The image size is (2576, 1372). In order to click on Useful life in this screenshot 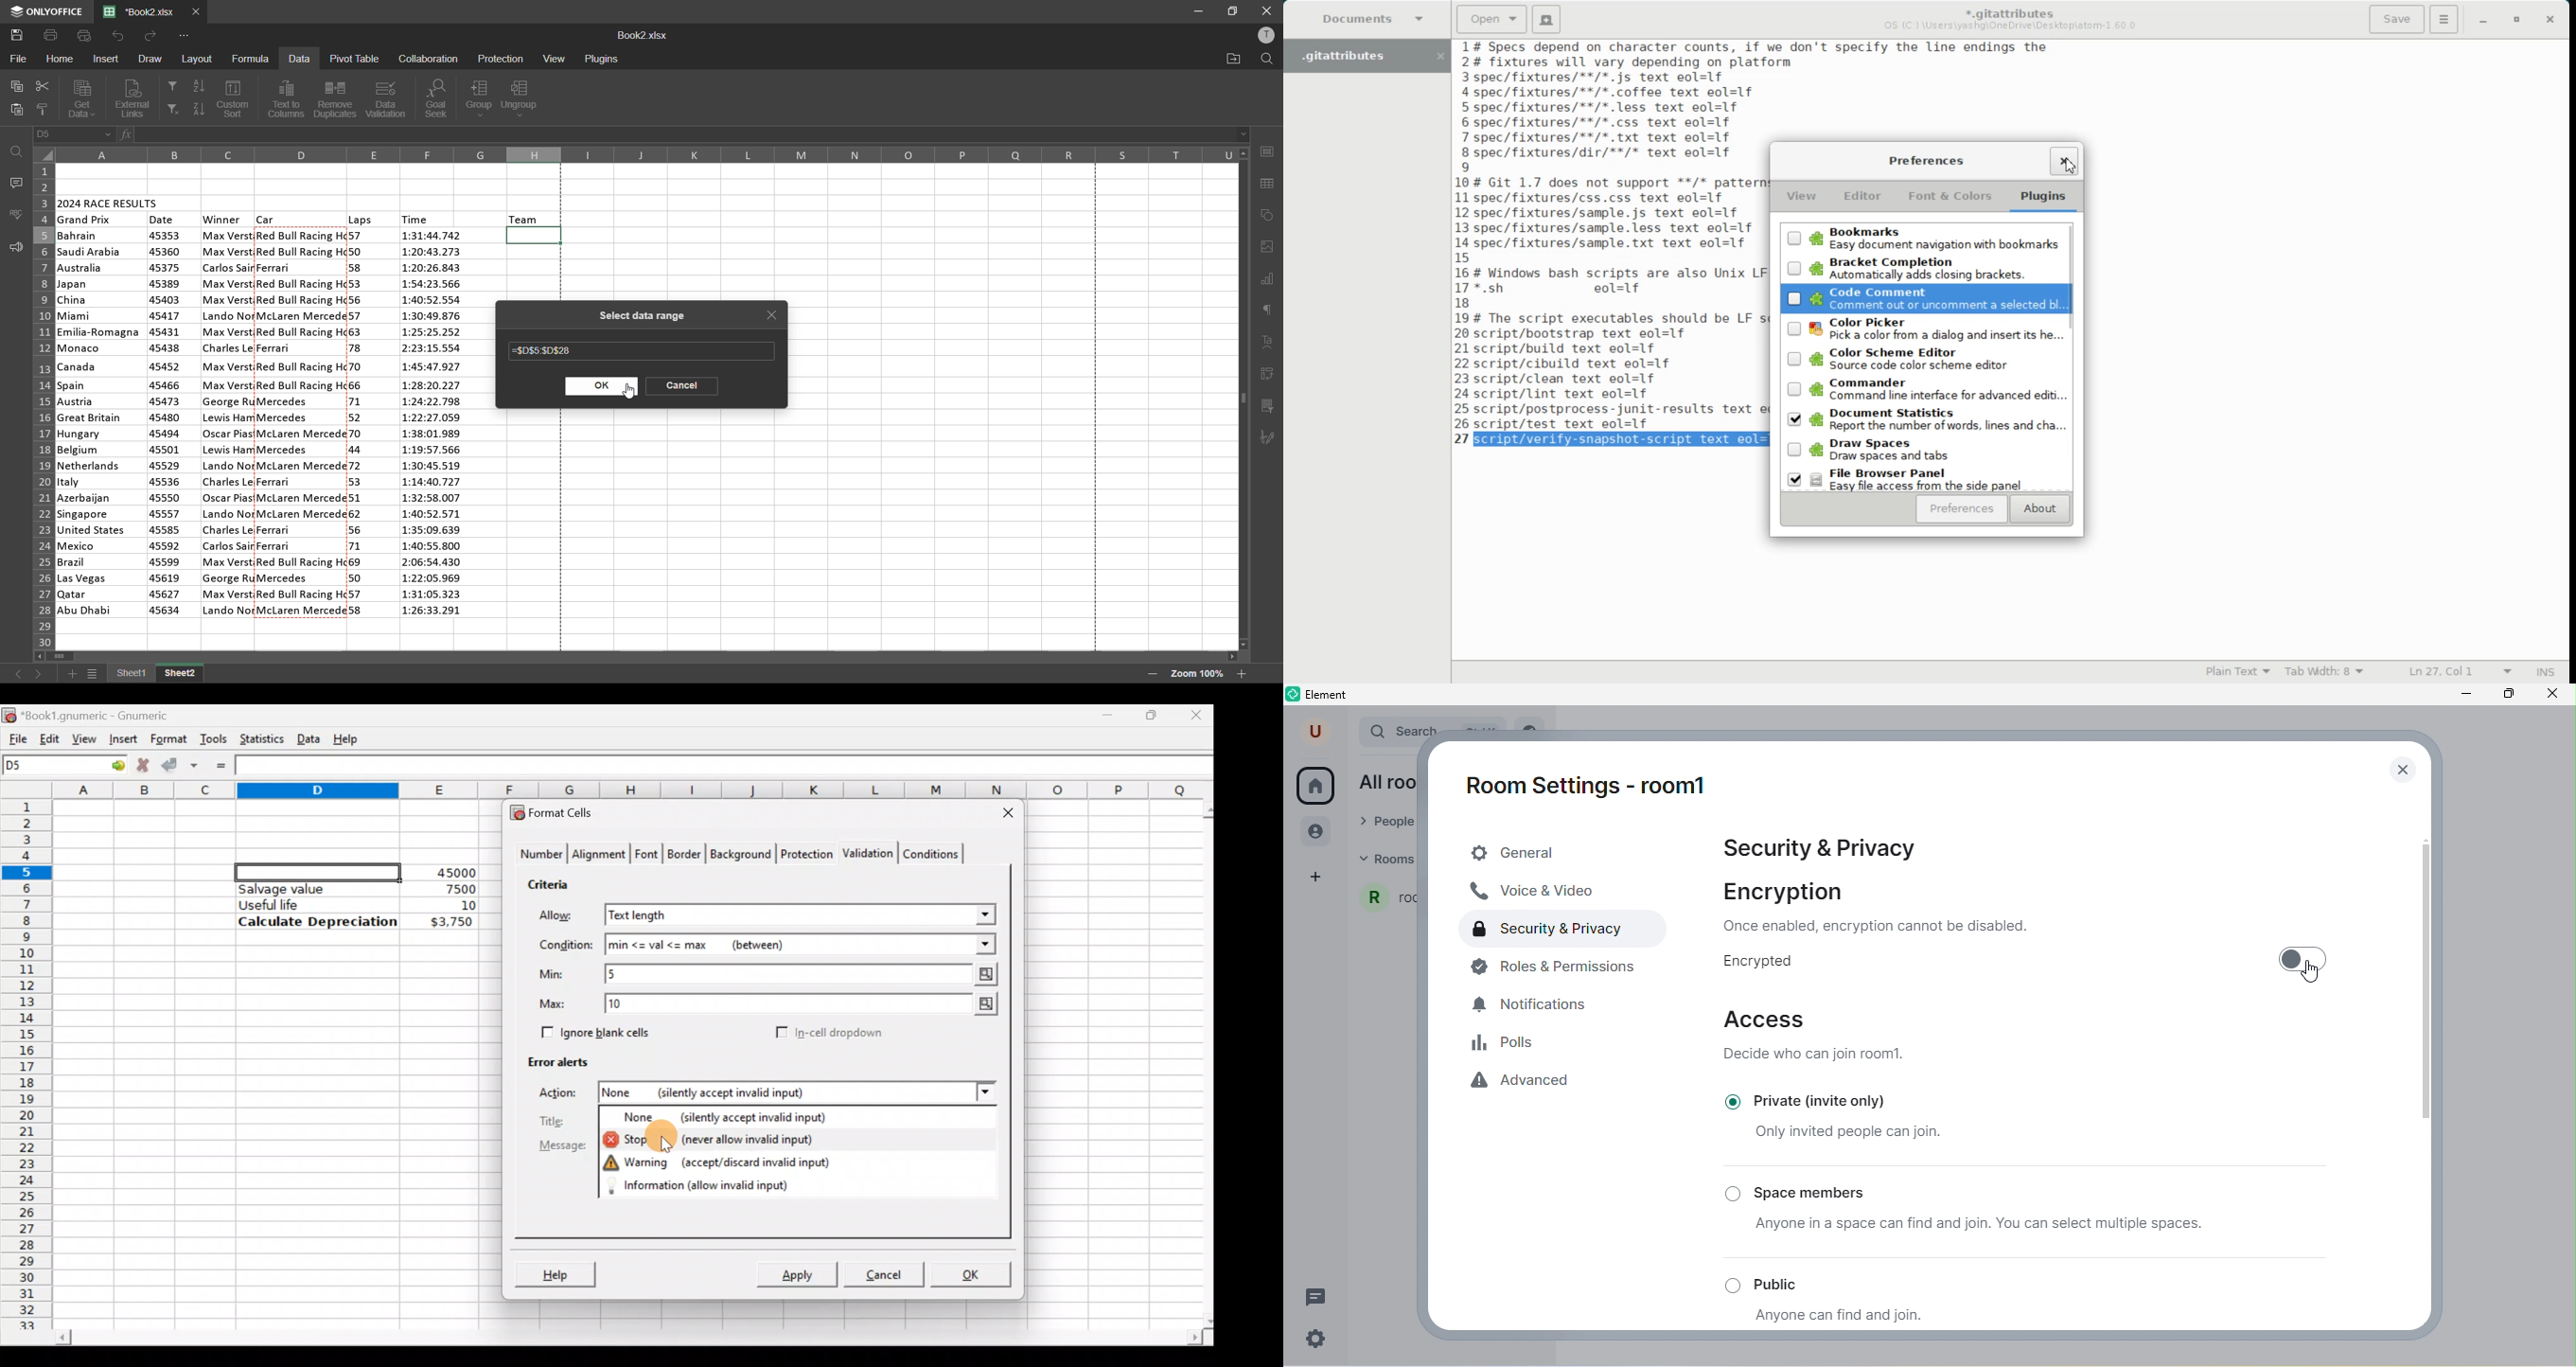, I will do `click(311, 904)`.